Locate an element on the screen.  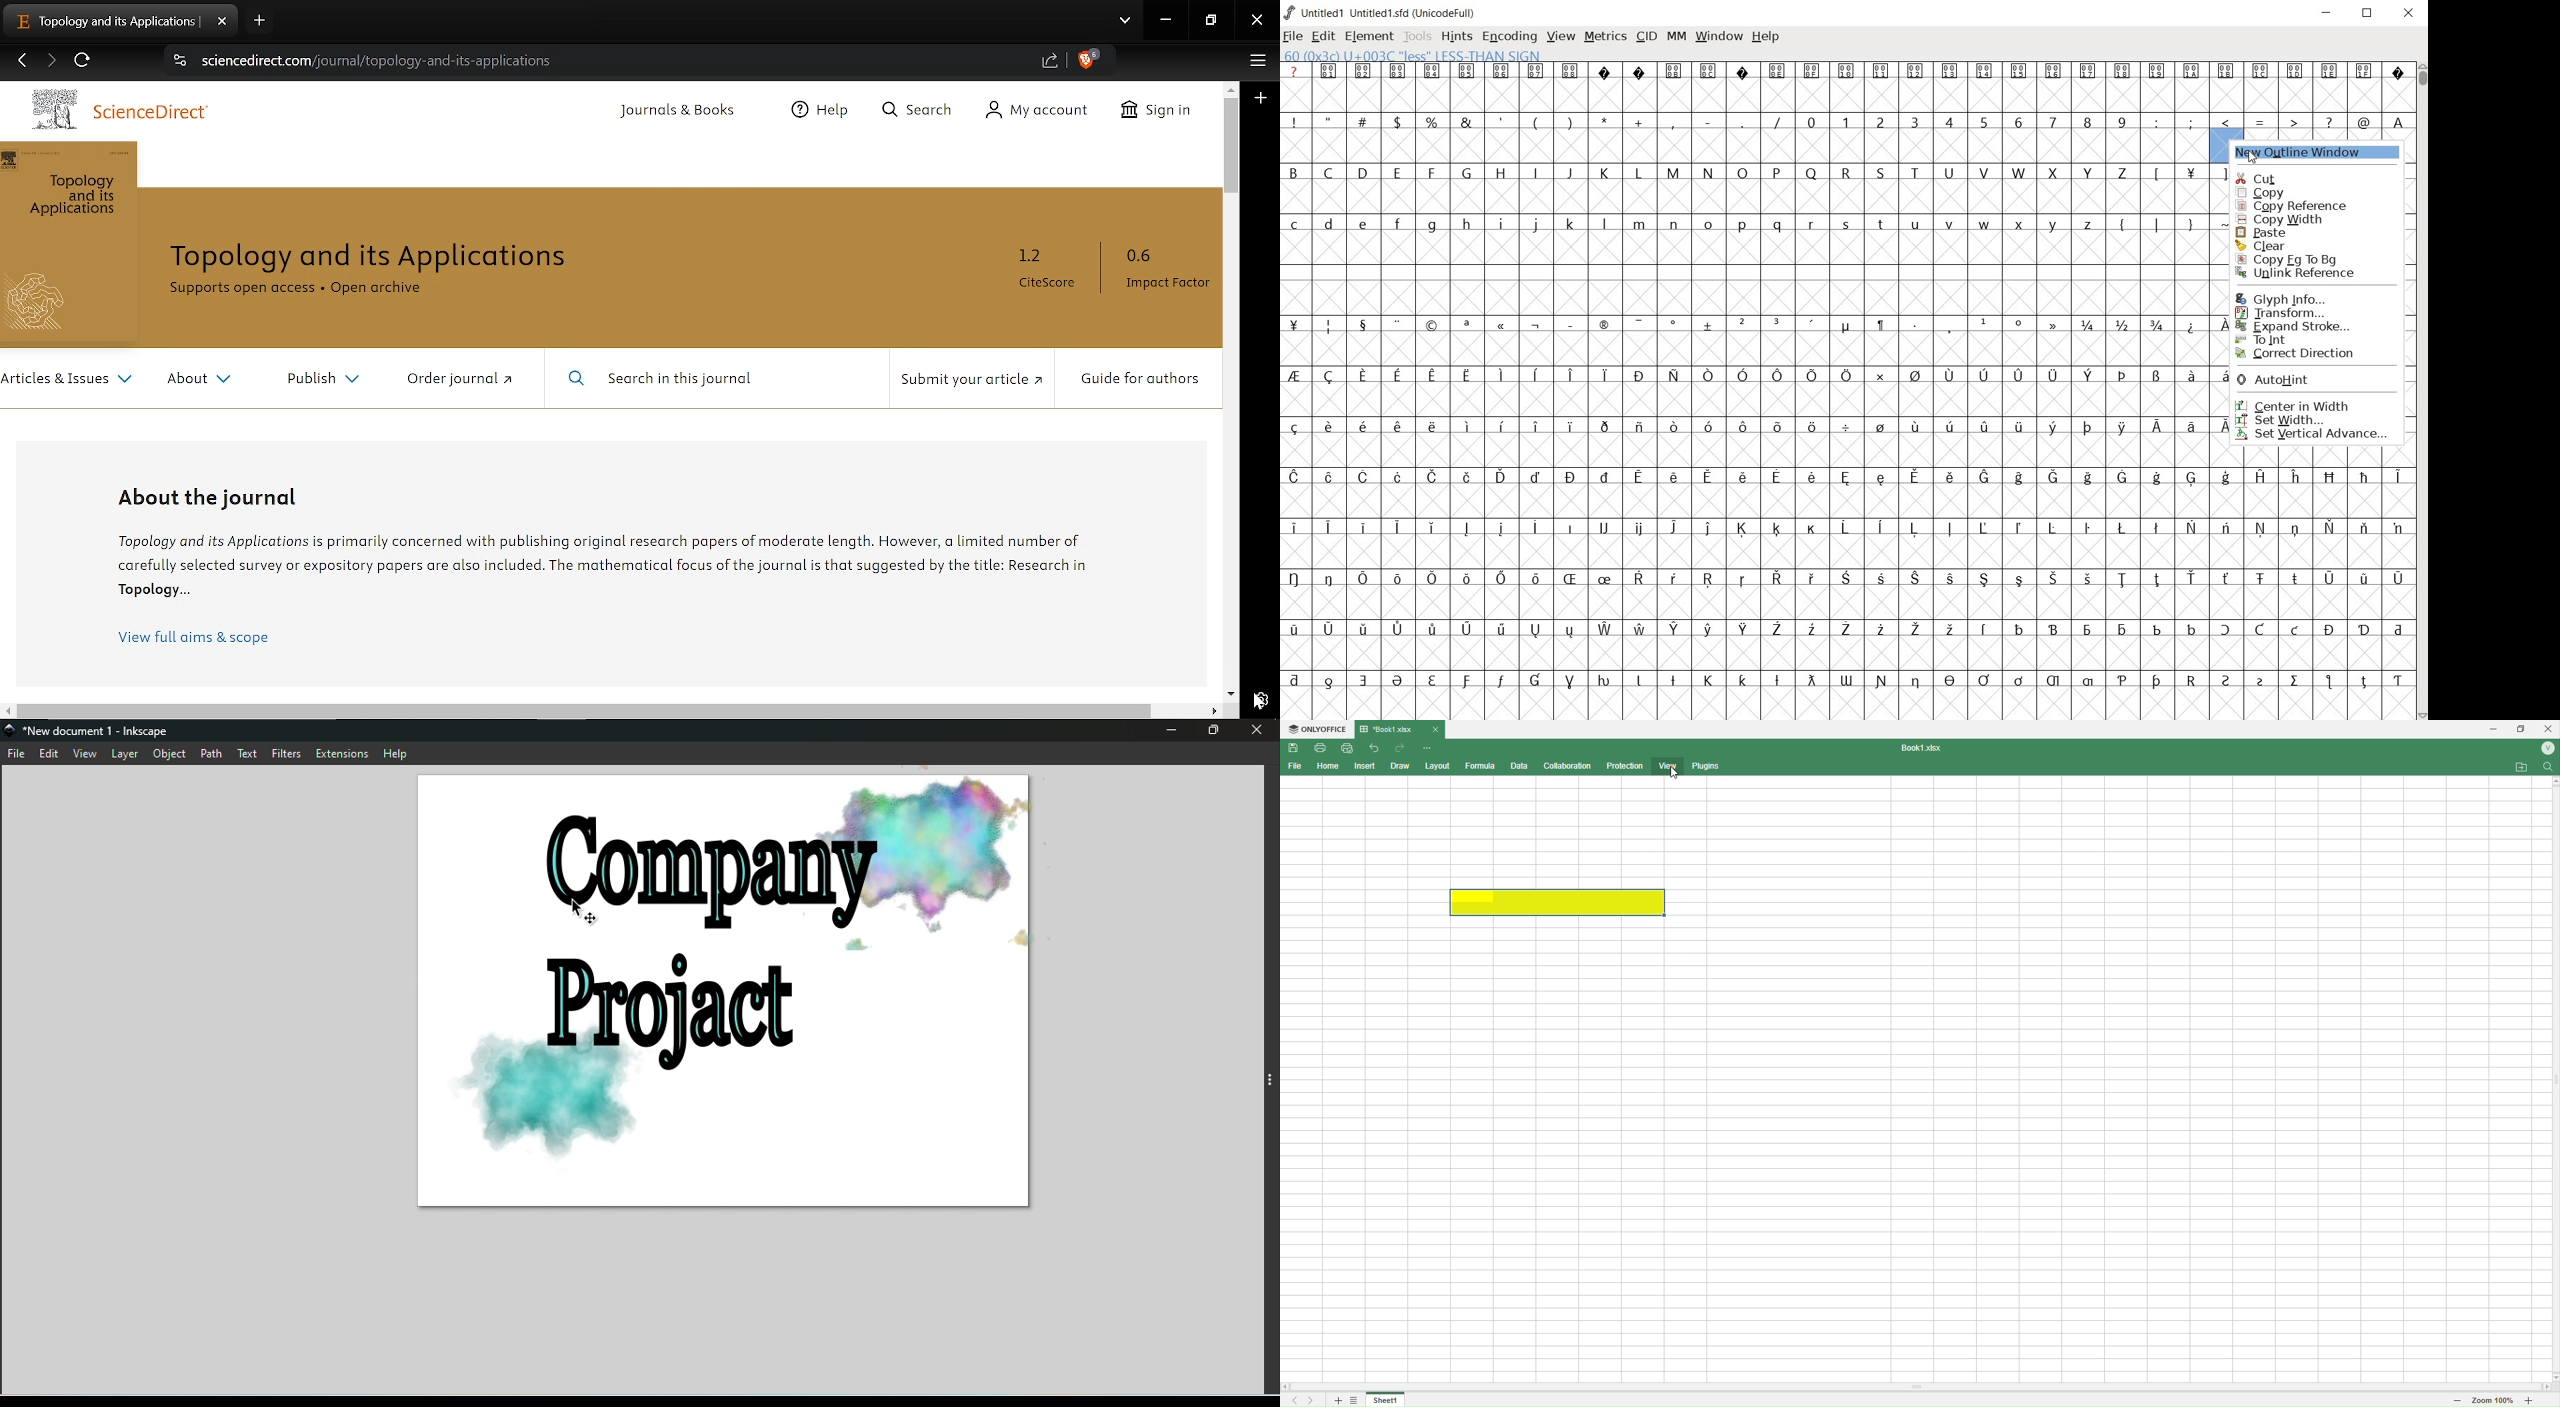
Minimize is located at coordinates (1168, 732).